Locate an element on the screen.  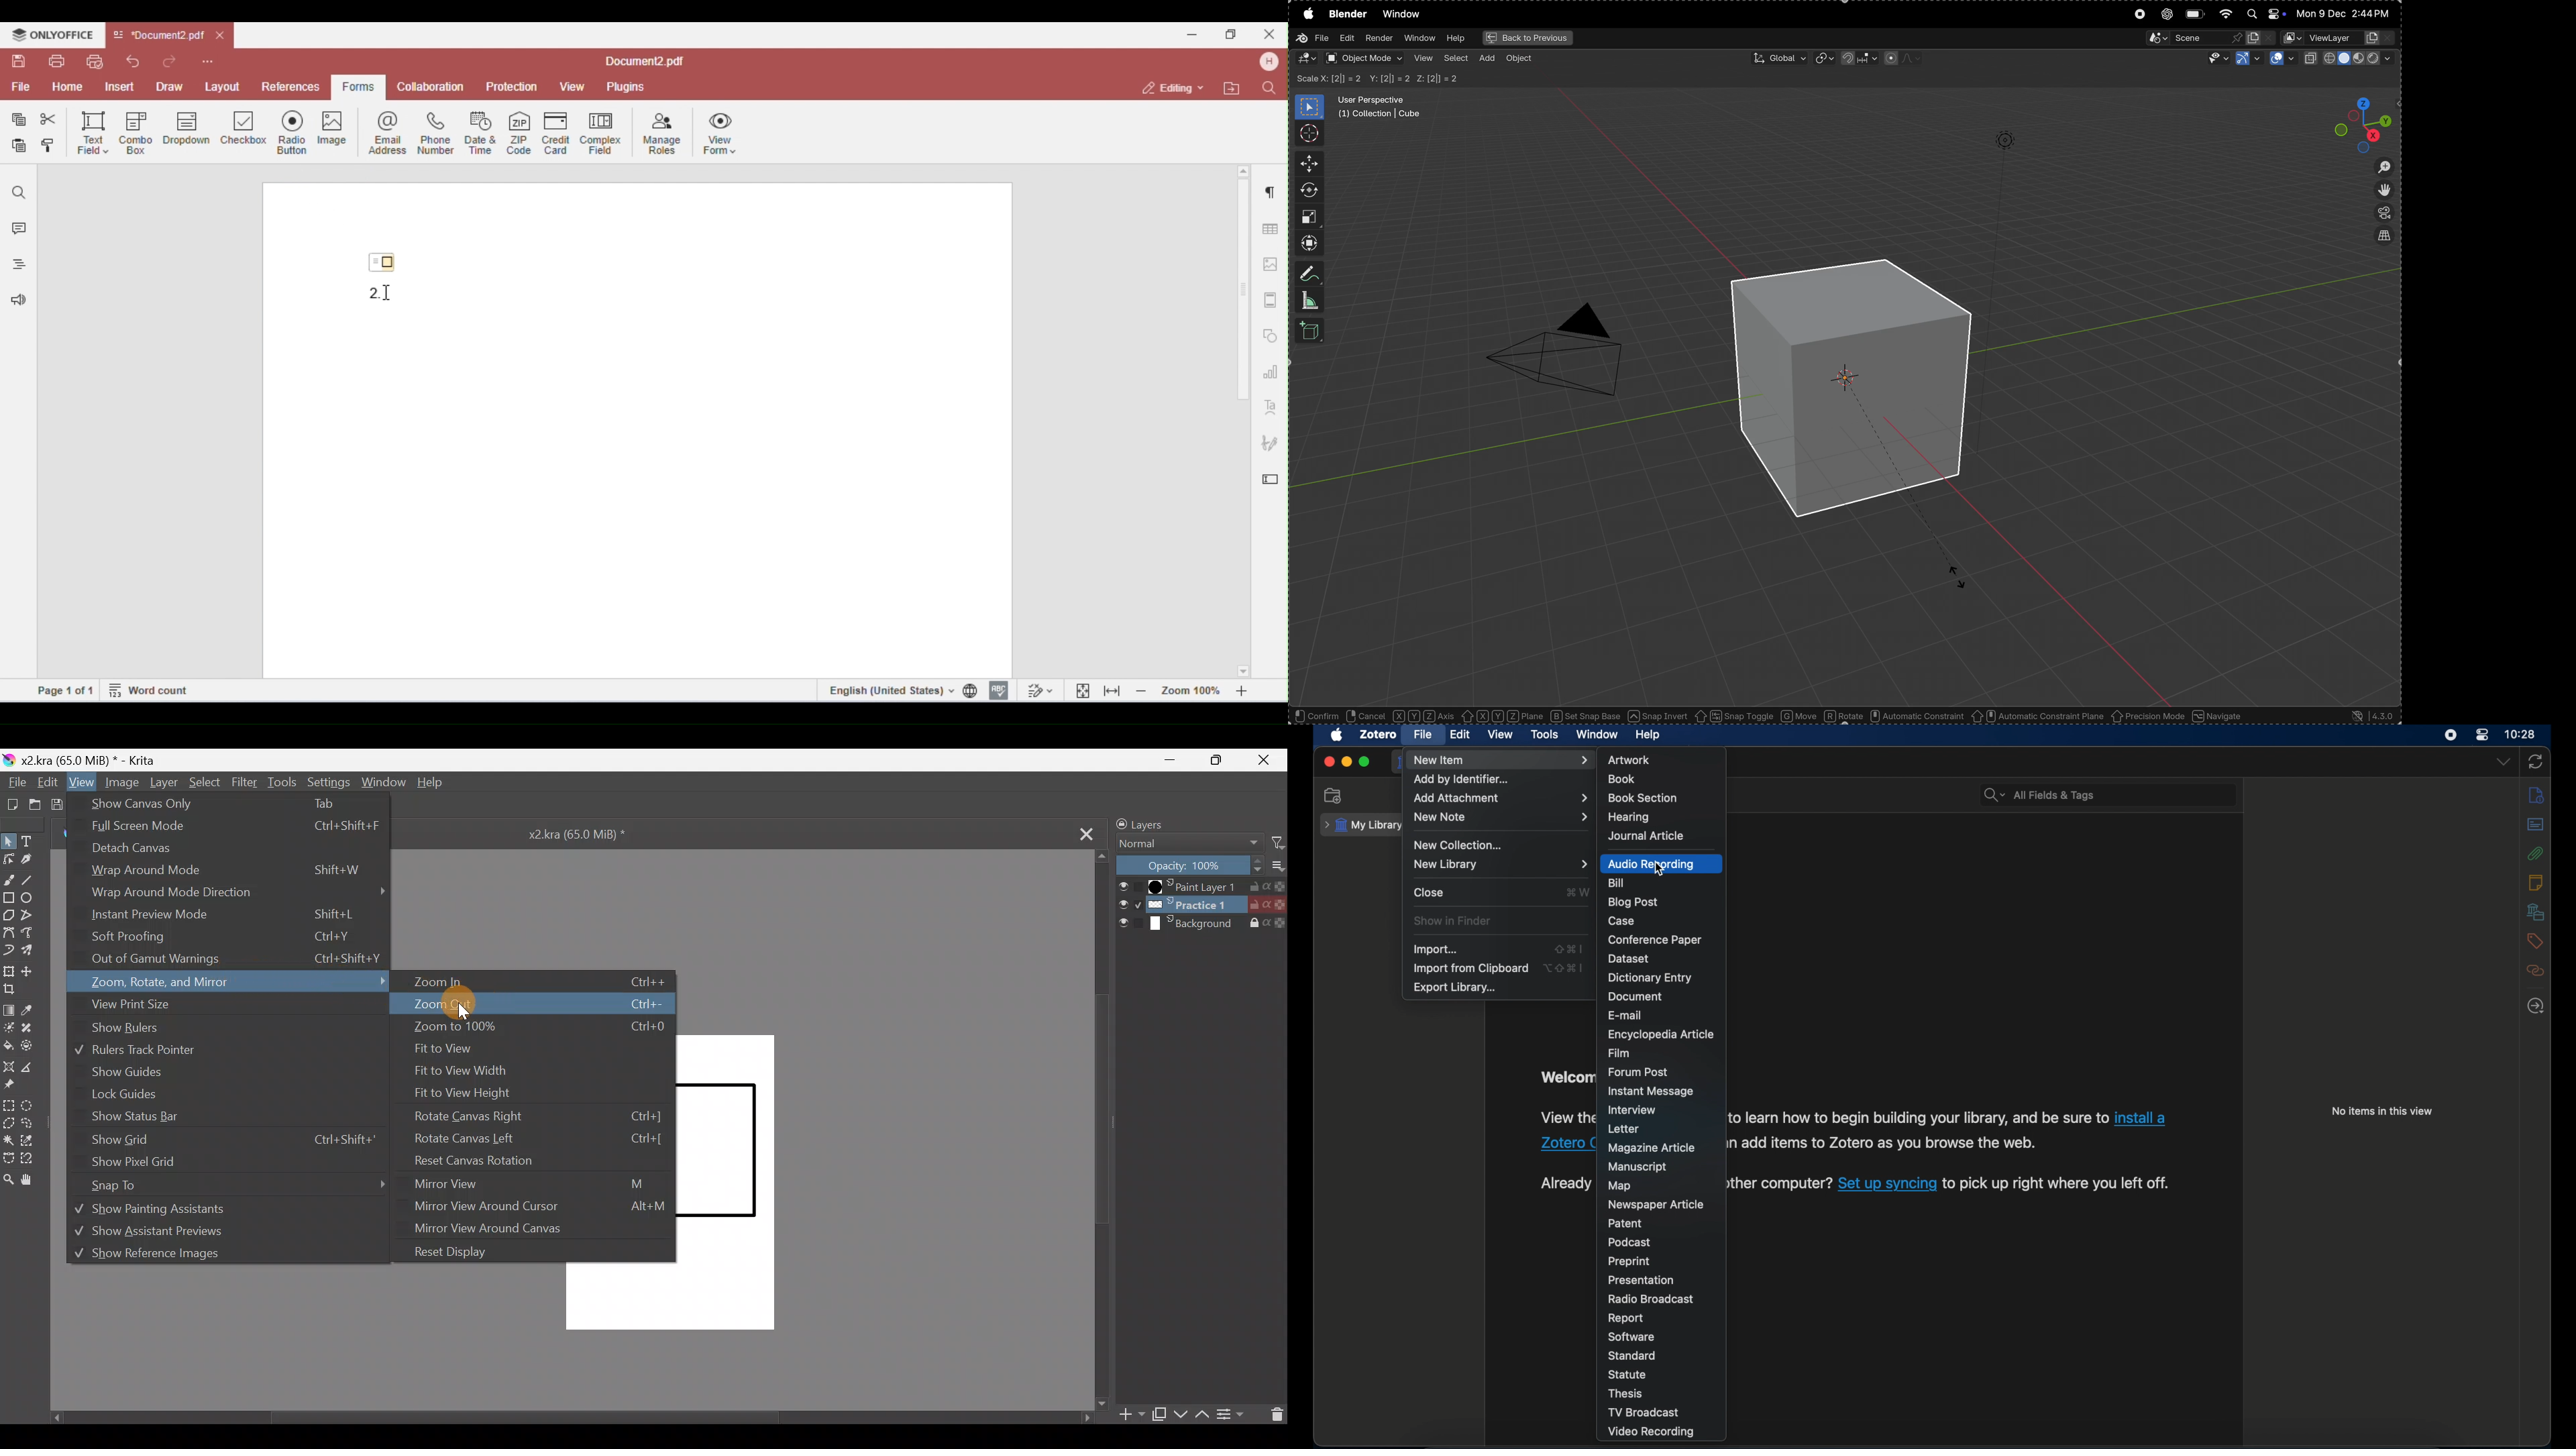
Fill a contiguous area of colour with colour/fill a selection is located at coordinates (8, 1044).